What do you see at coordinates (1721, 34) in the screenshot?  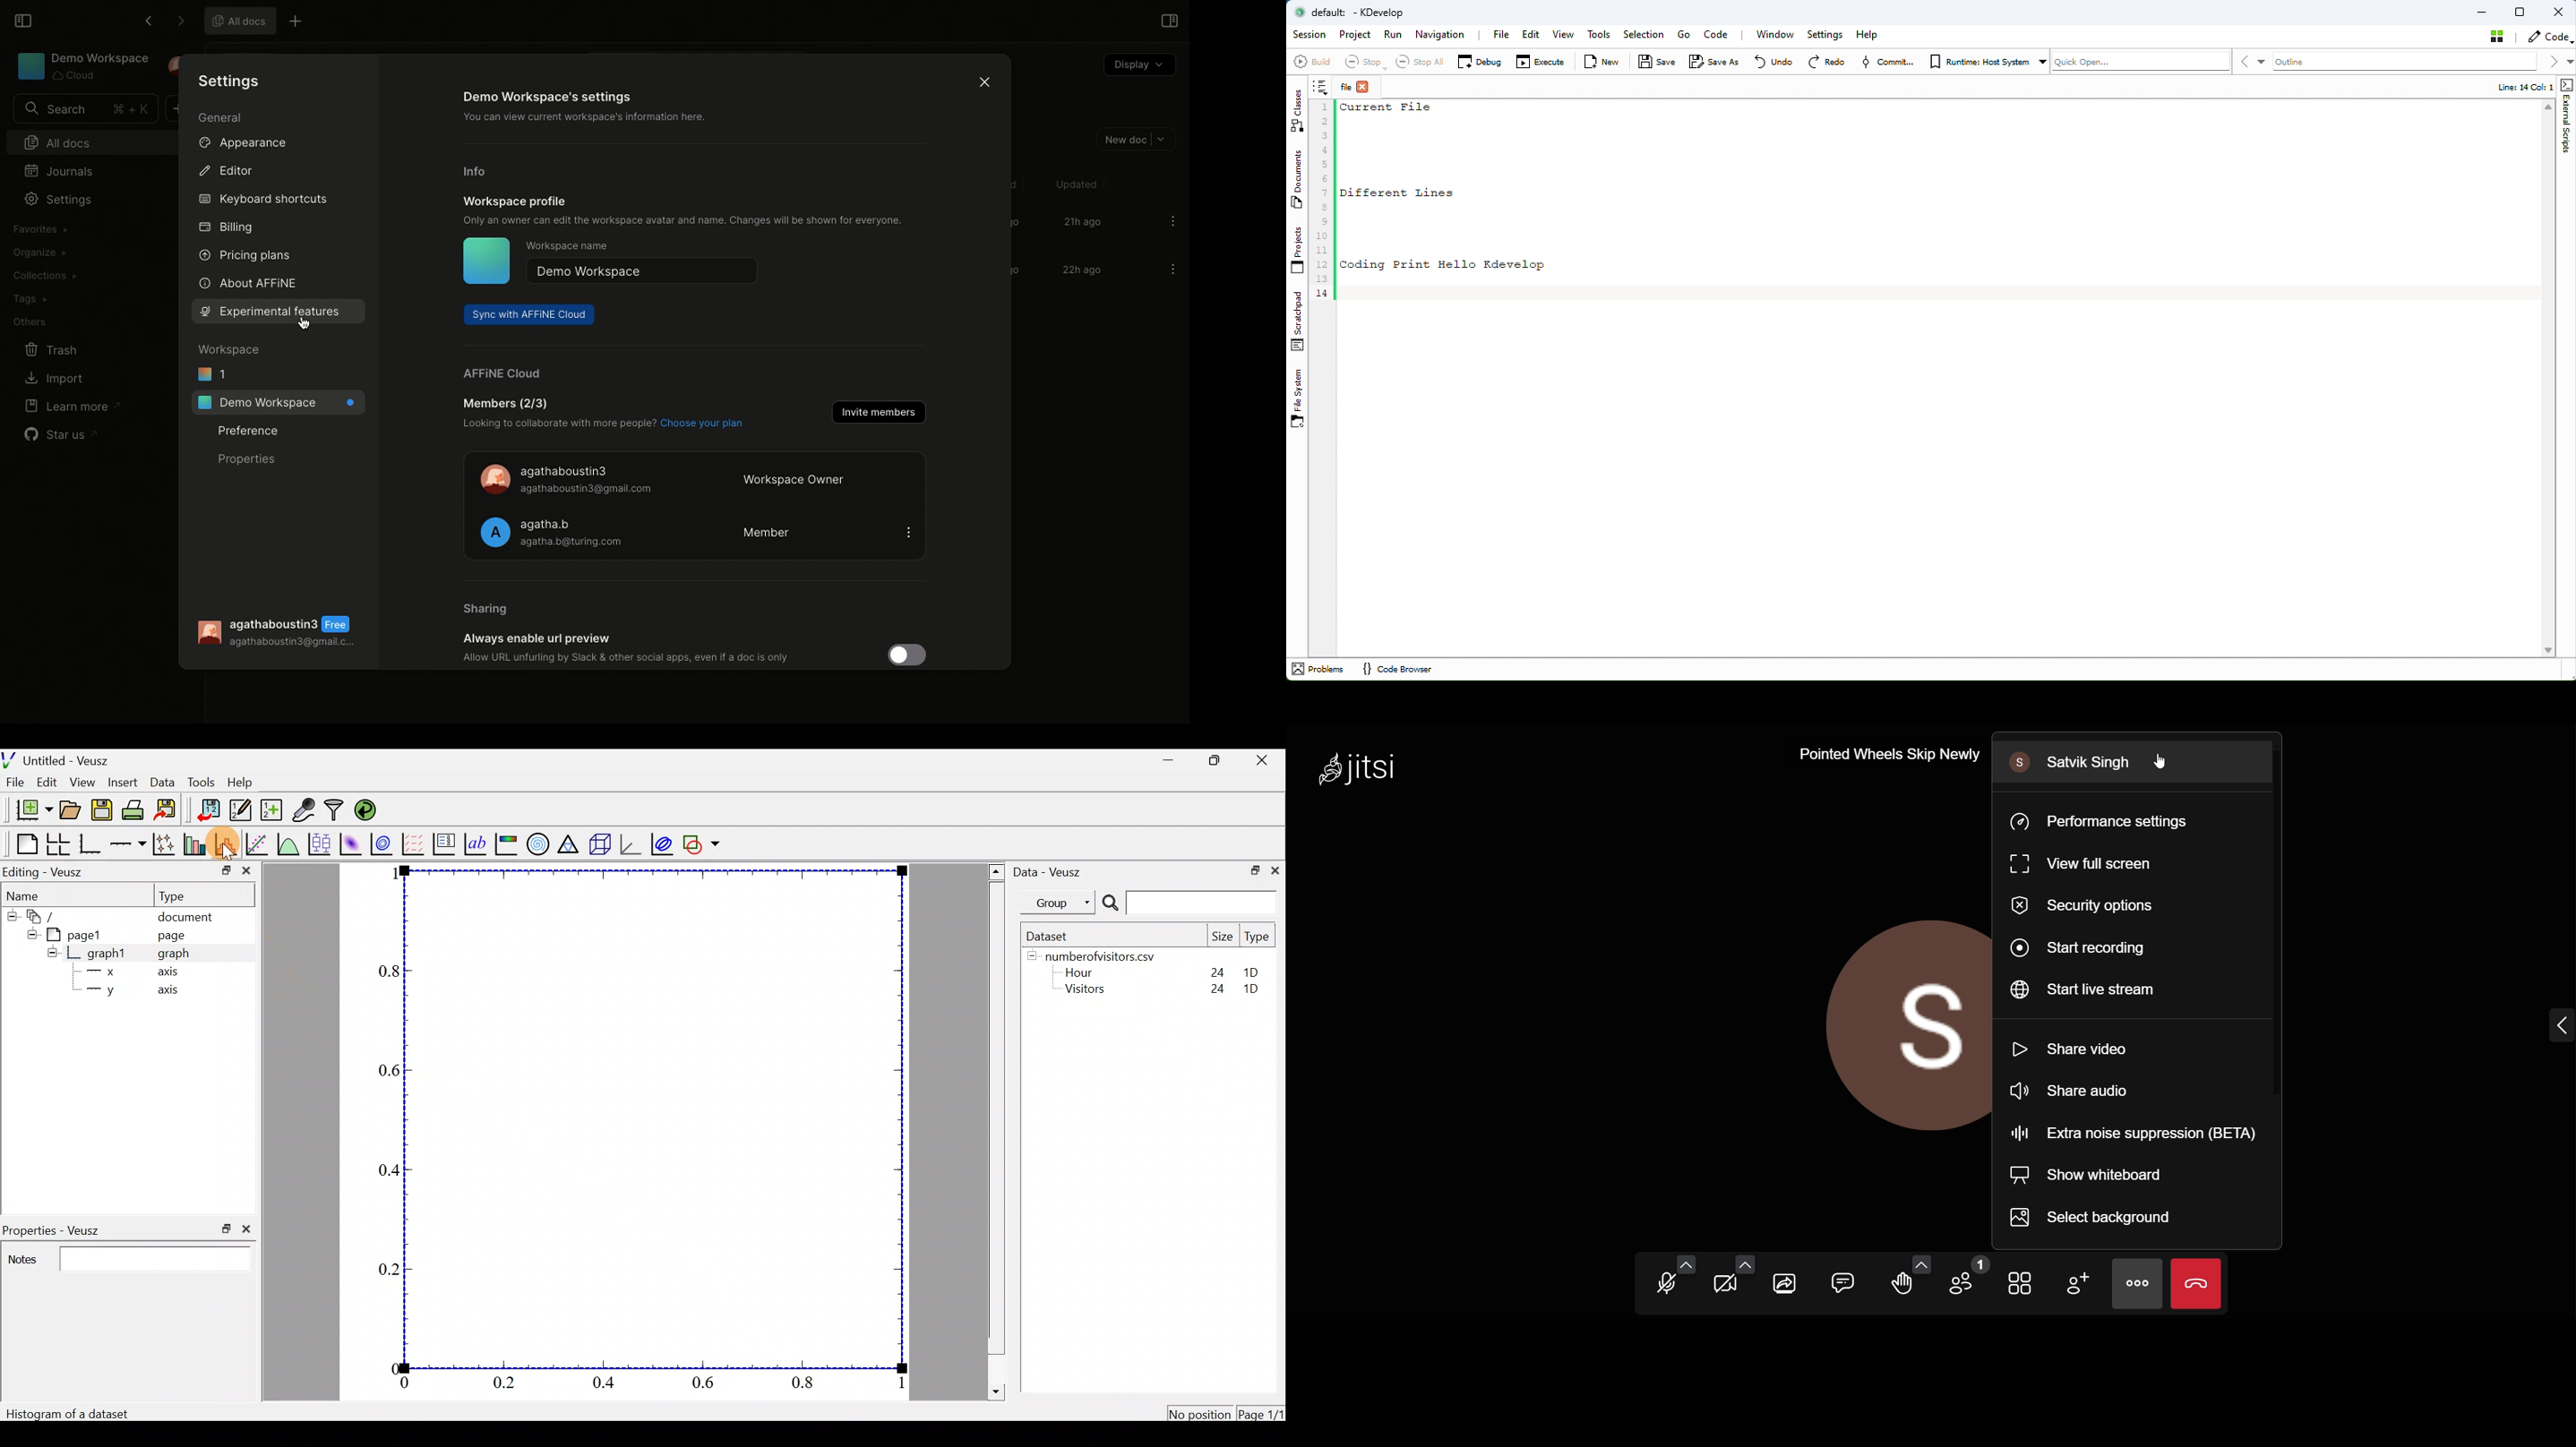 I see `Code` at bounding box center [1721, 34].